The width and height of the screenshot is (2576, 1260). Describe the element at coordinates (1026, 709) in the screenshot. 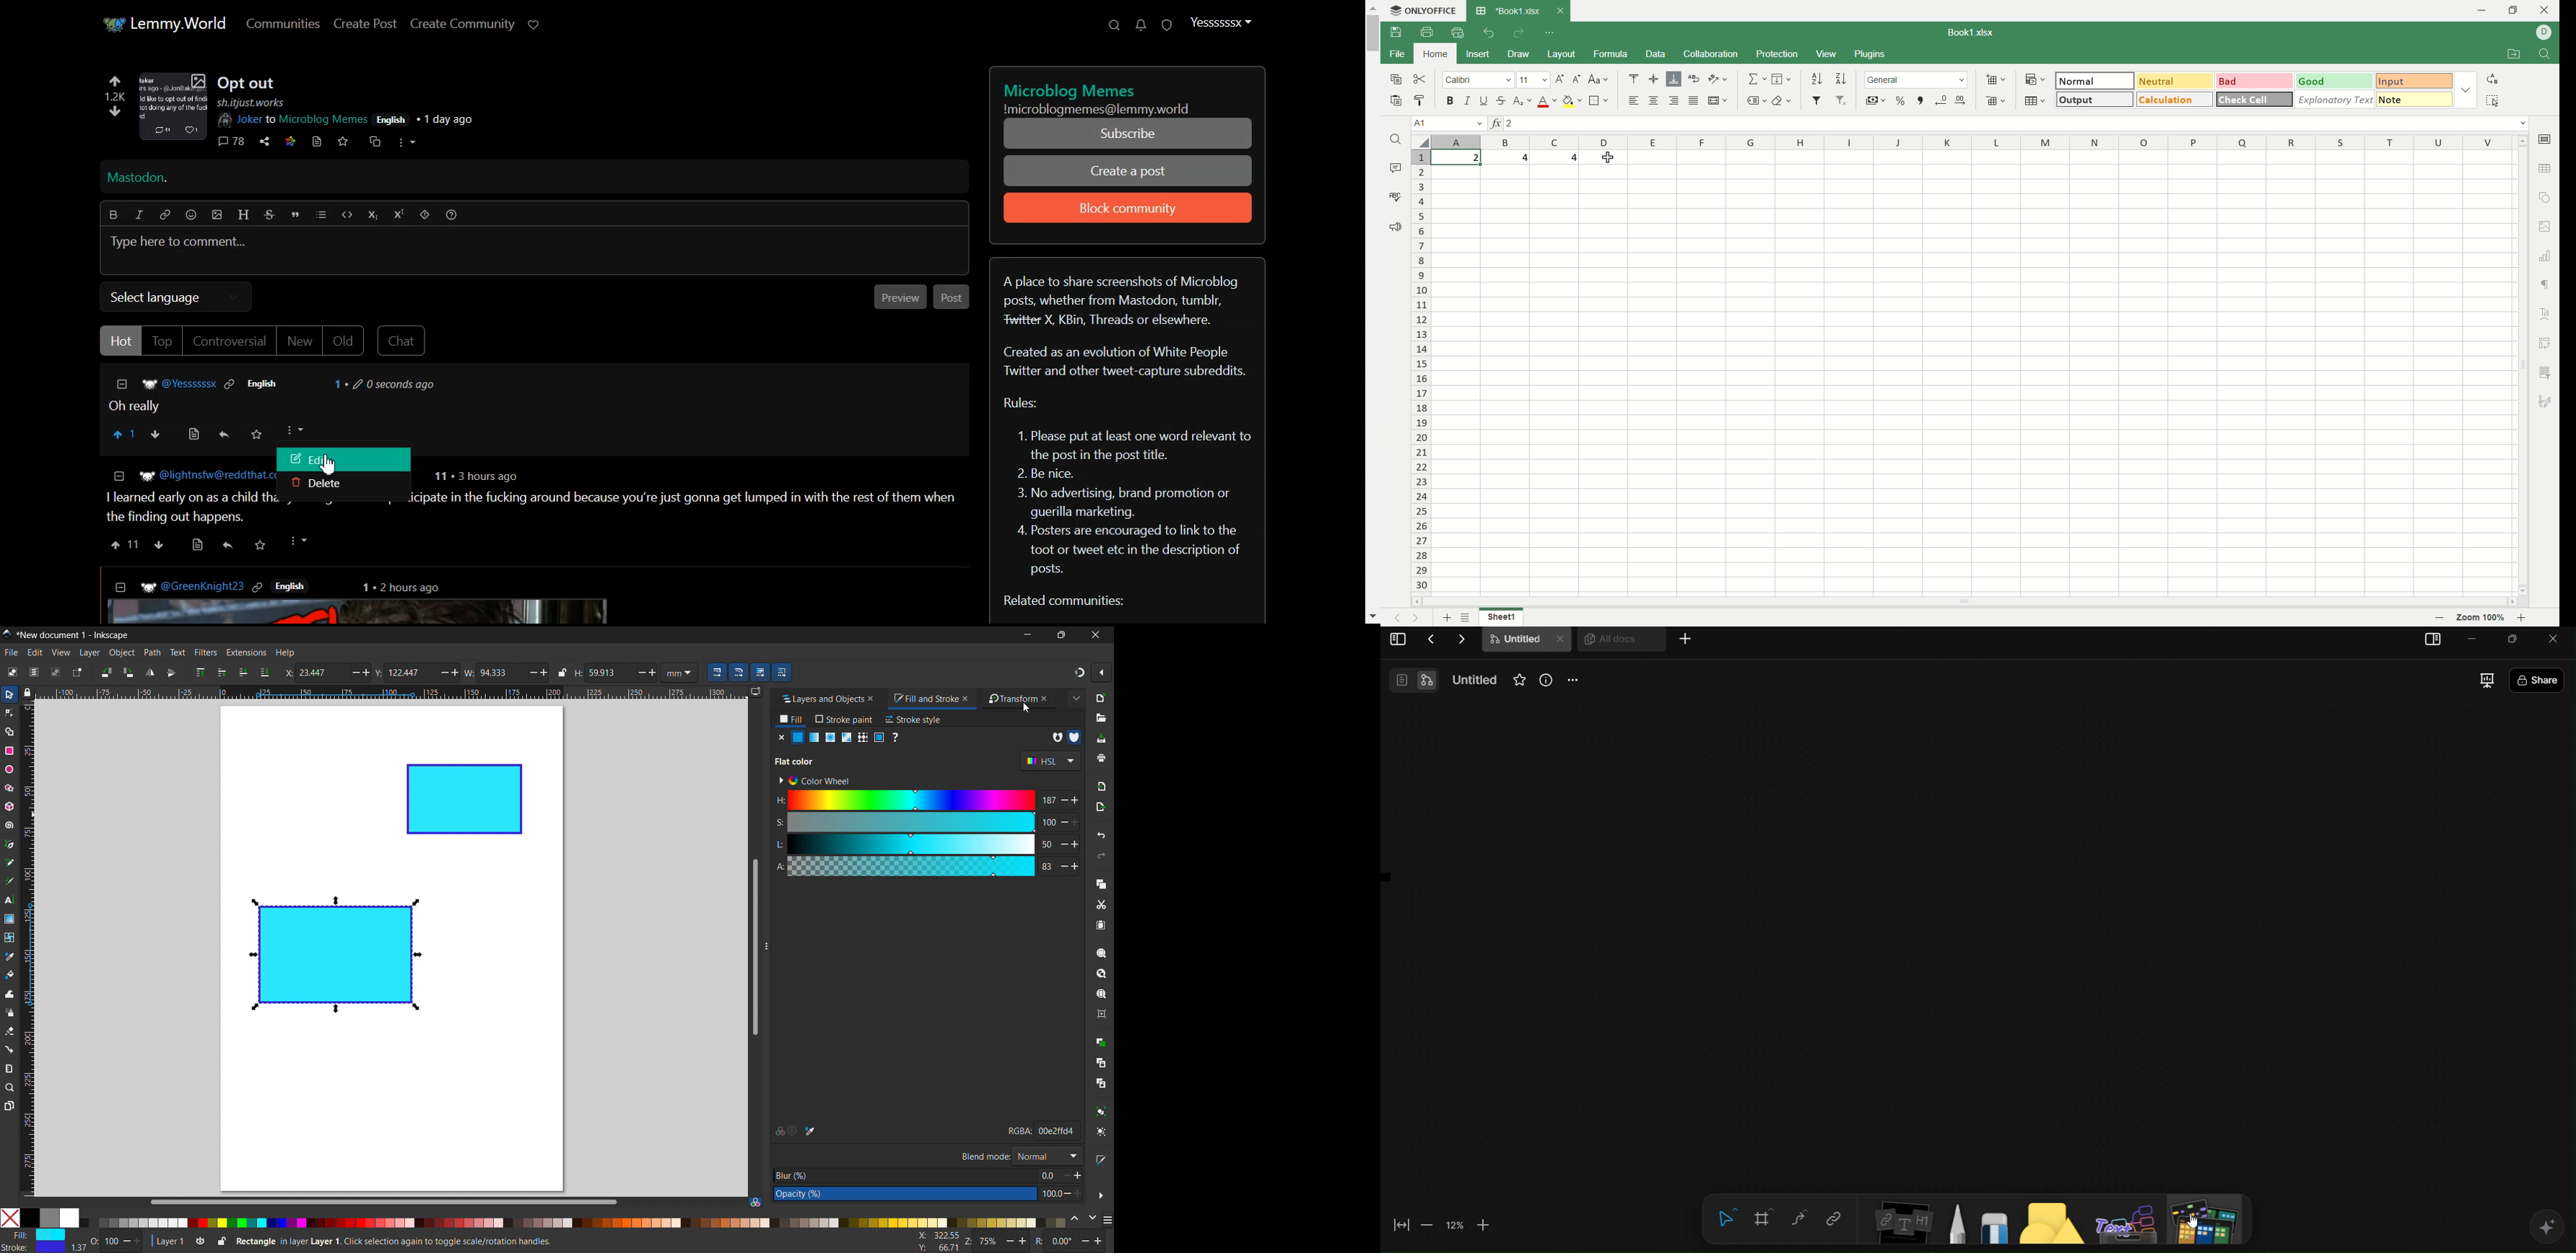

I see `cursor` at that location.